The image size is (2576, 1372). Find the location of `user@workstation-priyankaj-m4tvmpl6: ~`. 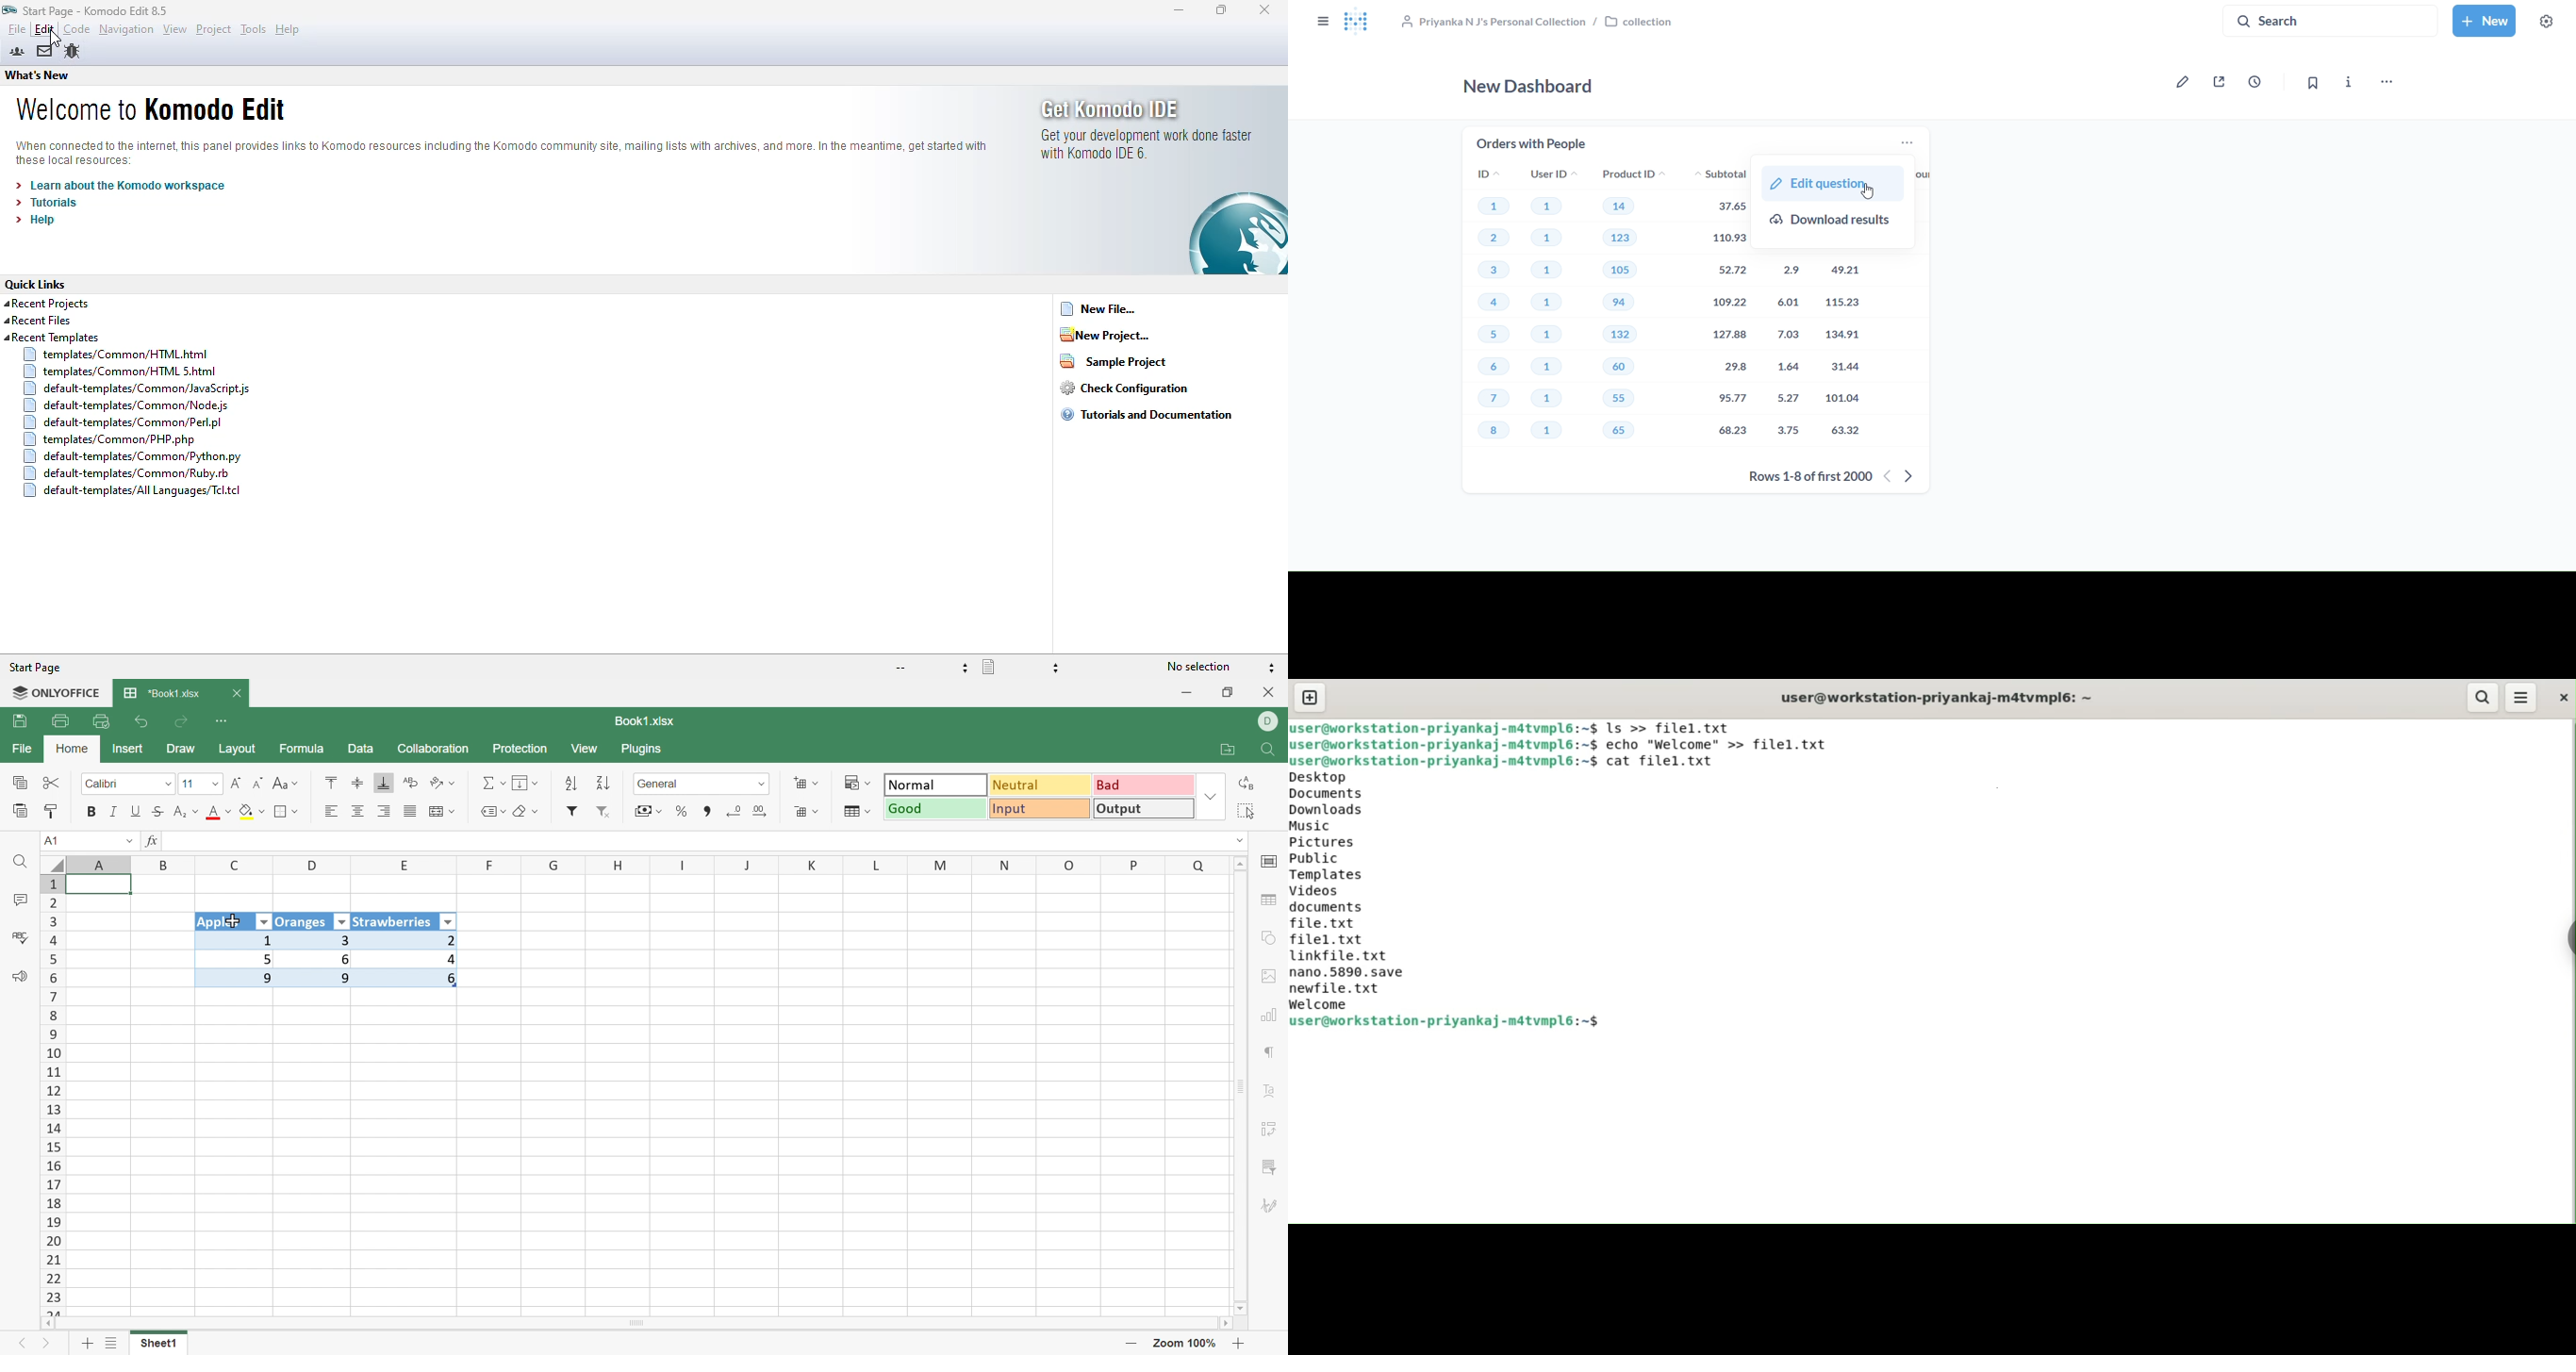

user@workstation-priyankaj-m4tvmpl6: ~ is located at coordinates (1939, 697).